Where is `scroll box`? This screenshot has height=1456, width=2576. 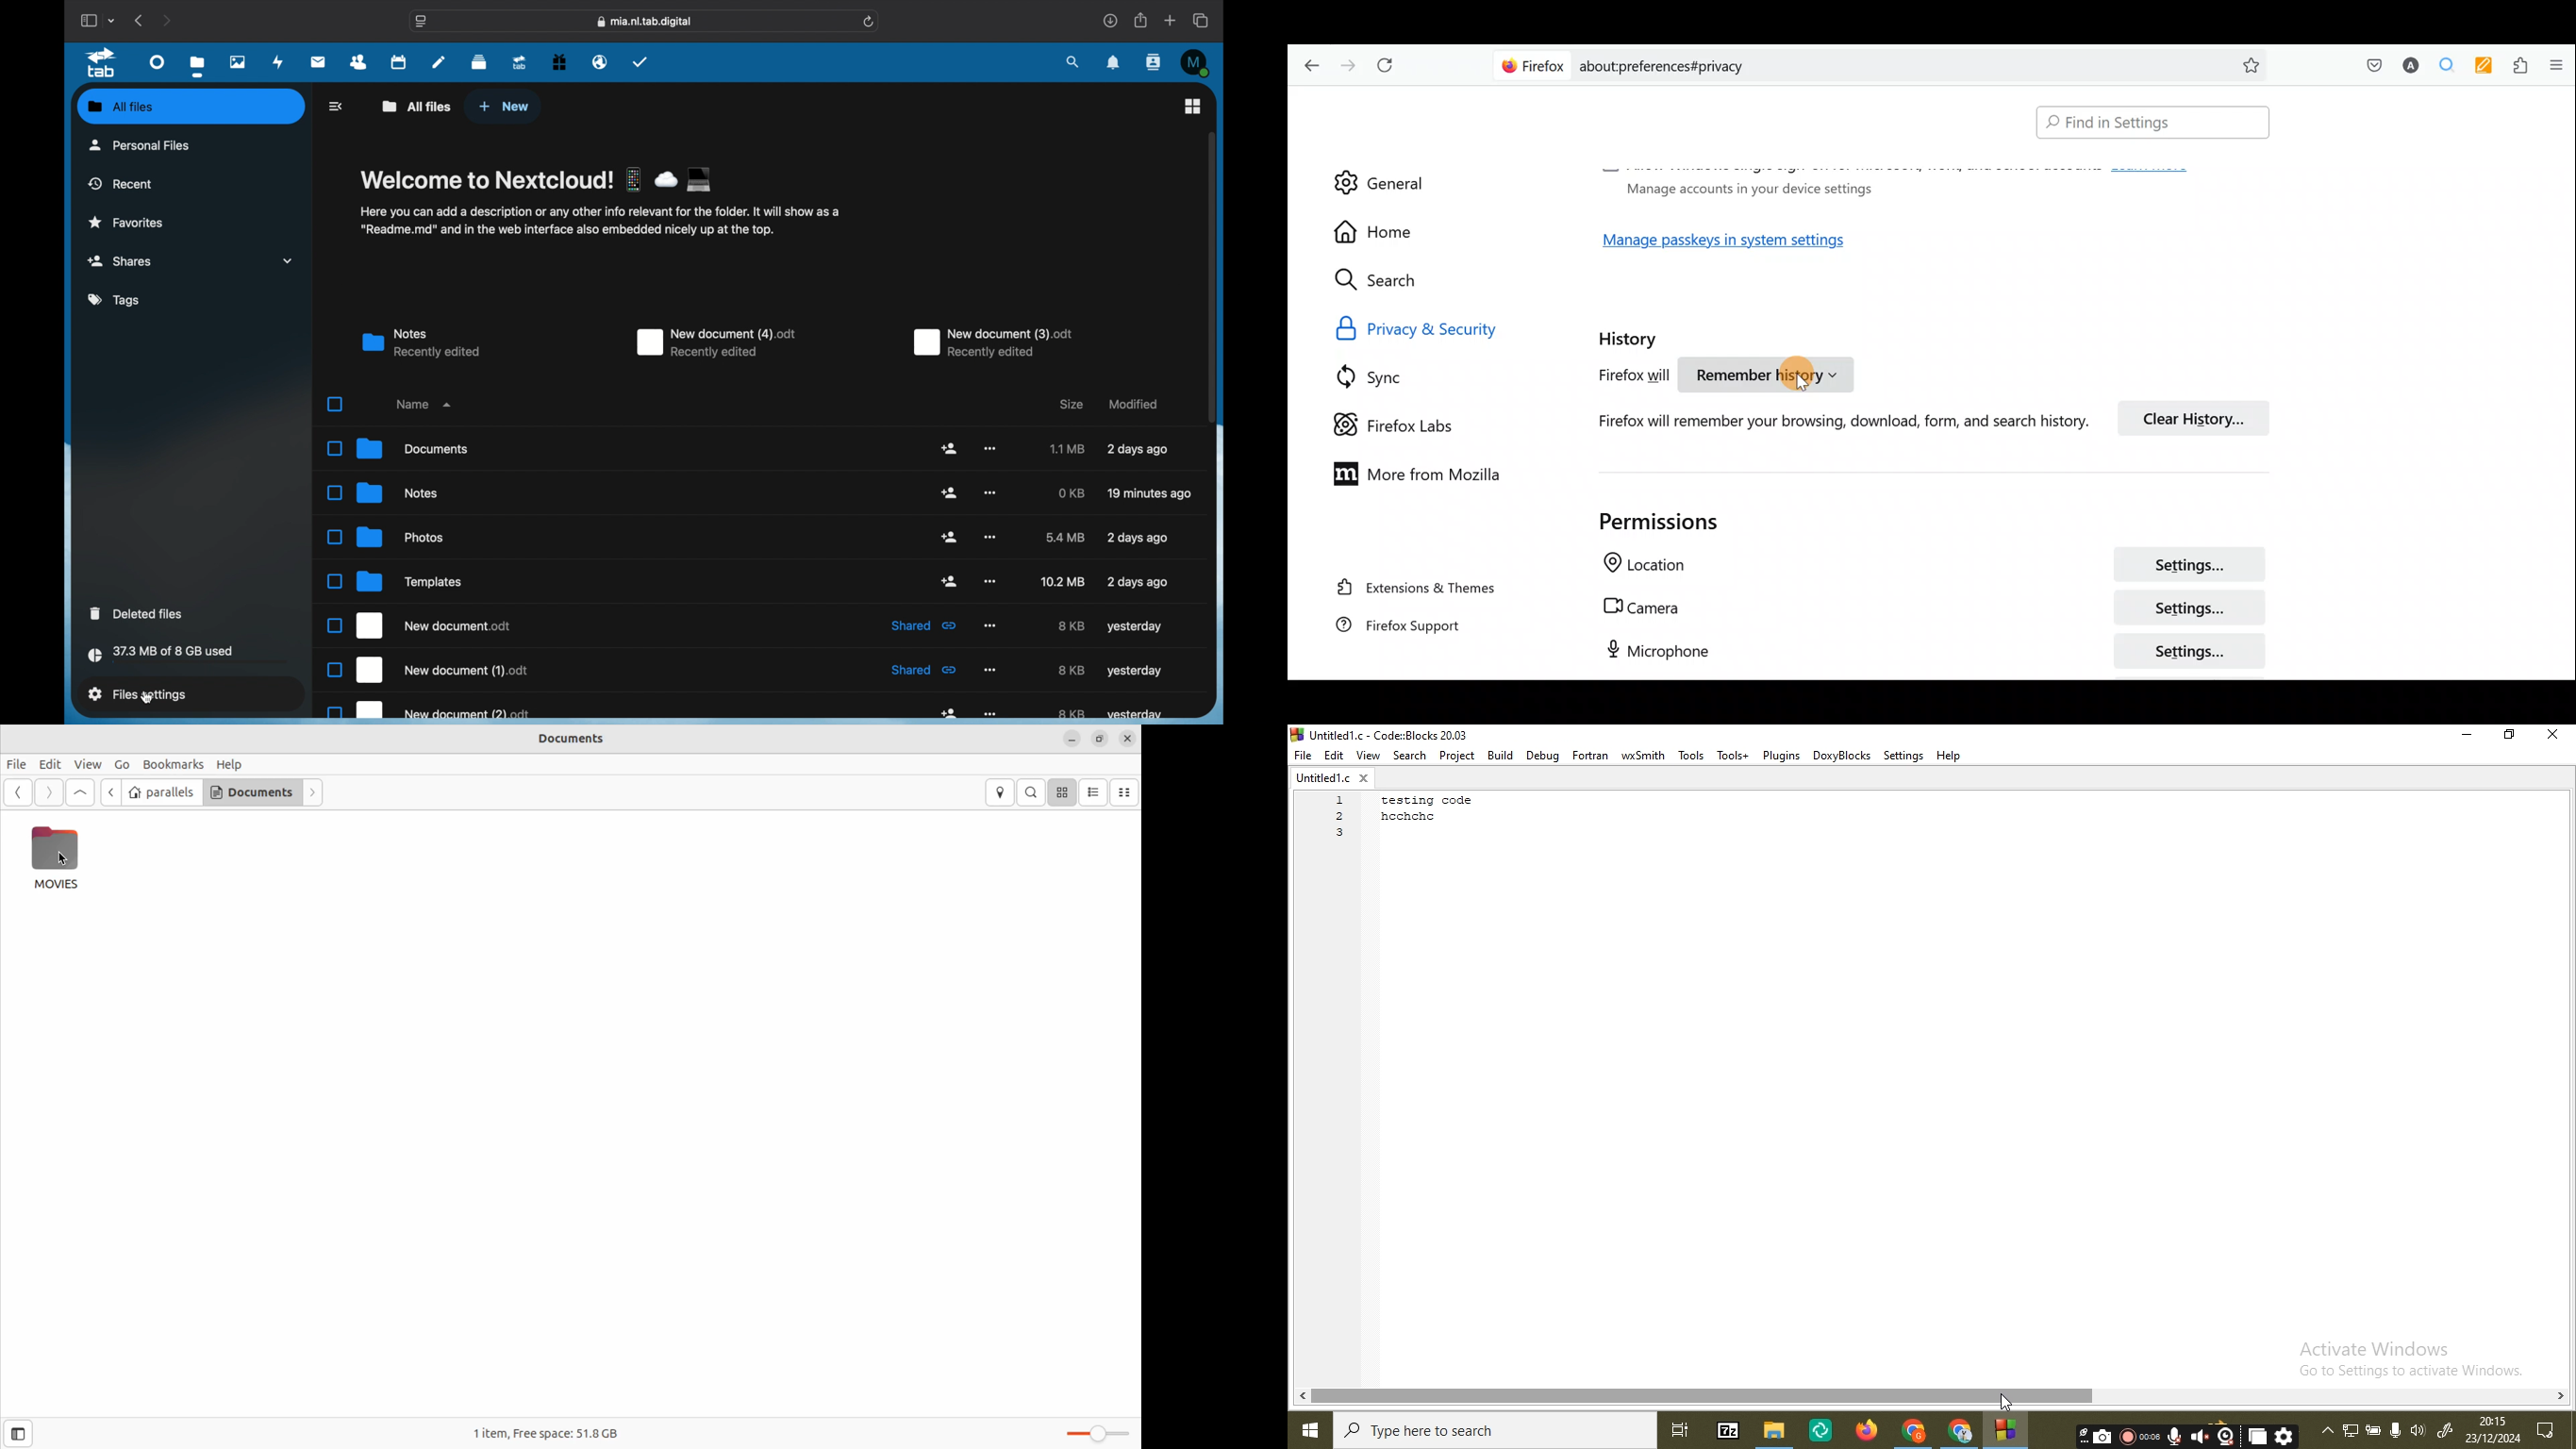 scroll box is located at coordinates (1212, 276).